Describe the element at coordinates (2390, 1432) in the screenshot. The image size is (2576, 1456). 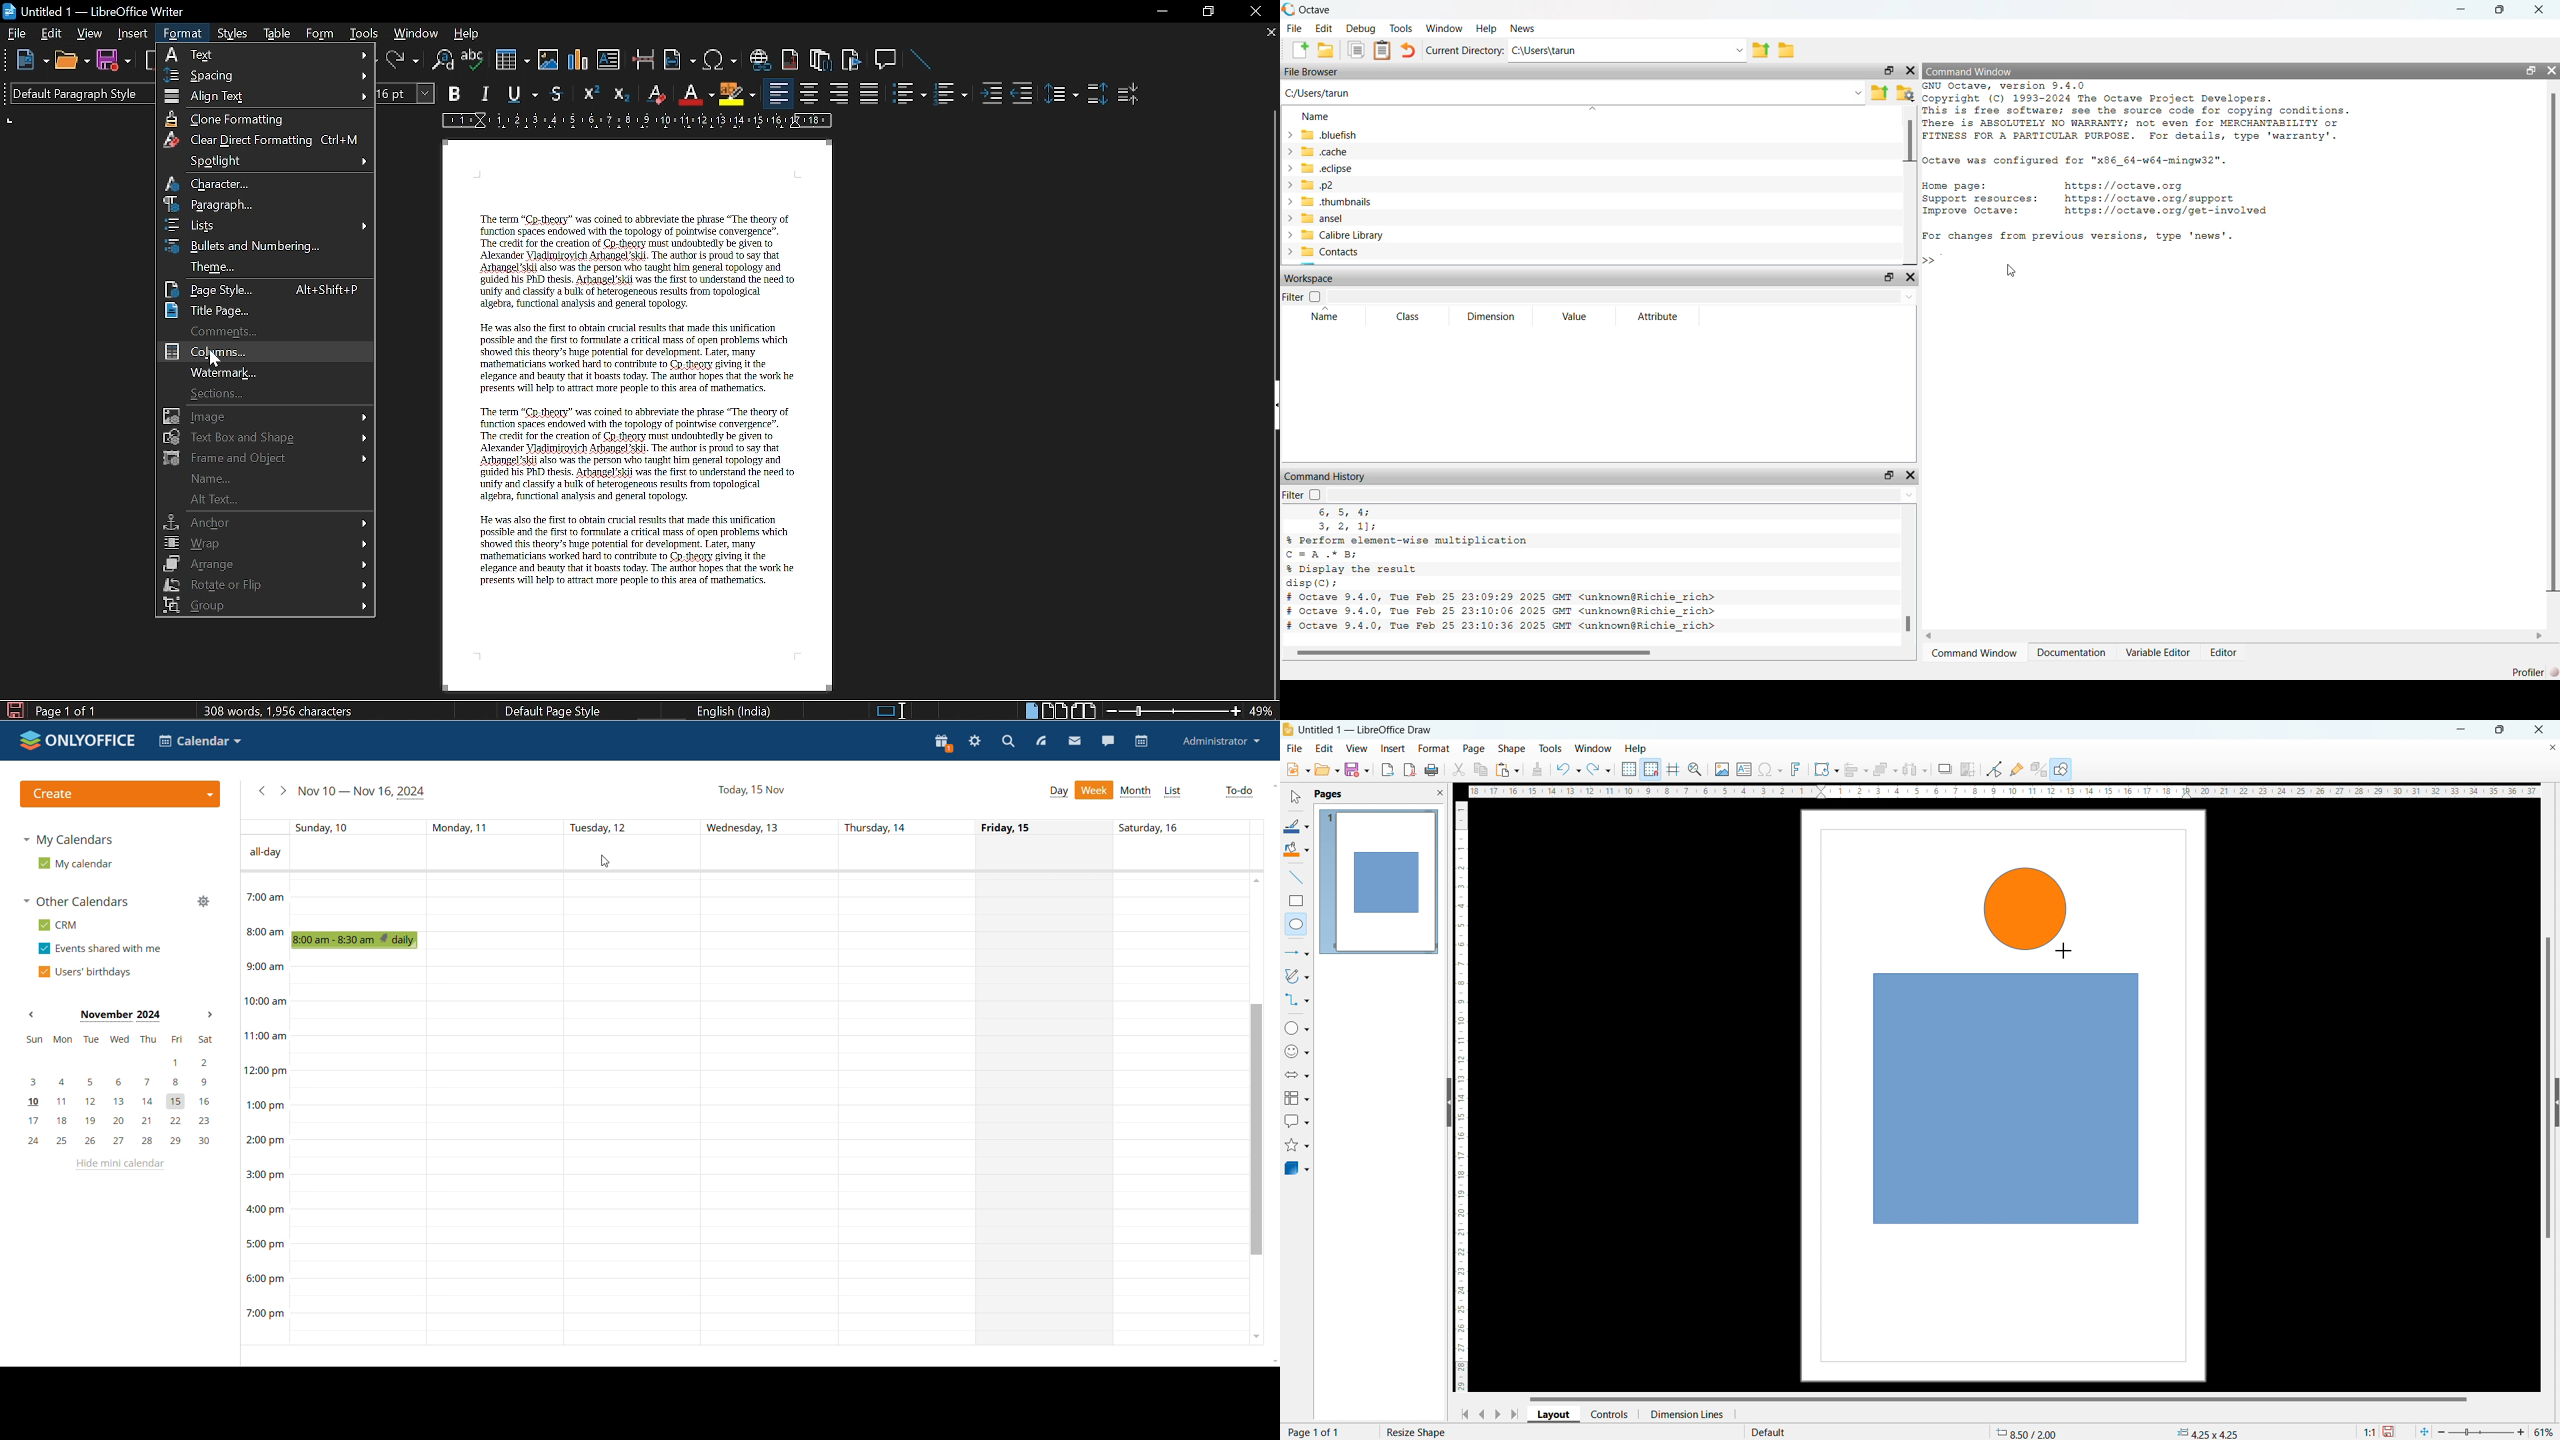
I see `save` at that location.